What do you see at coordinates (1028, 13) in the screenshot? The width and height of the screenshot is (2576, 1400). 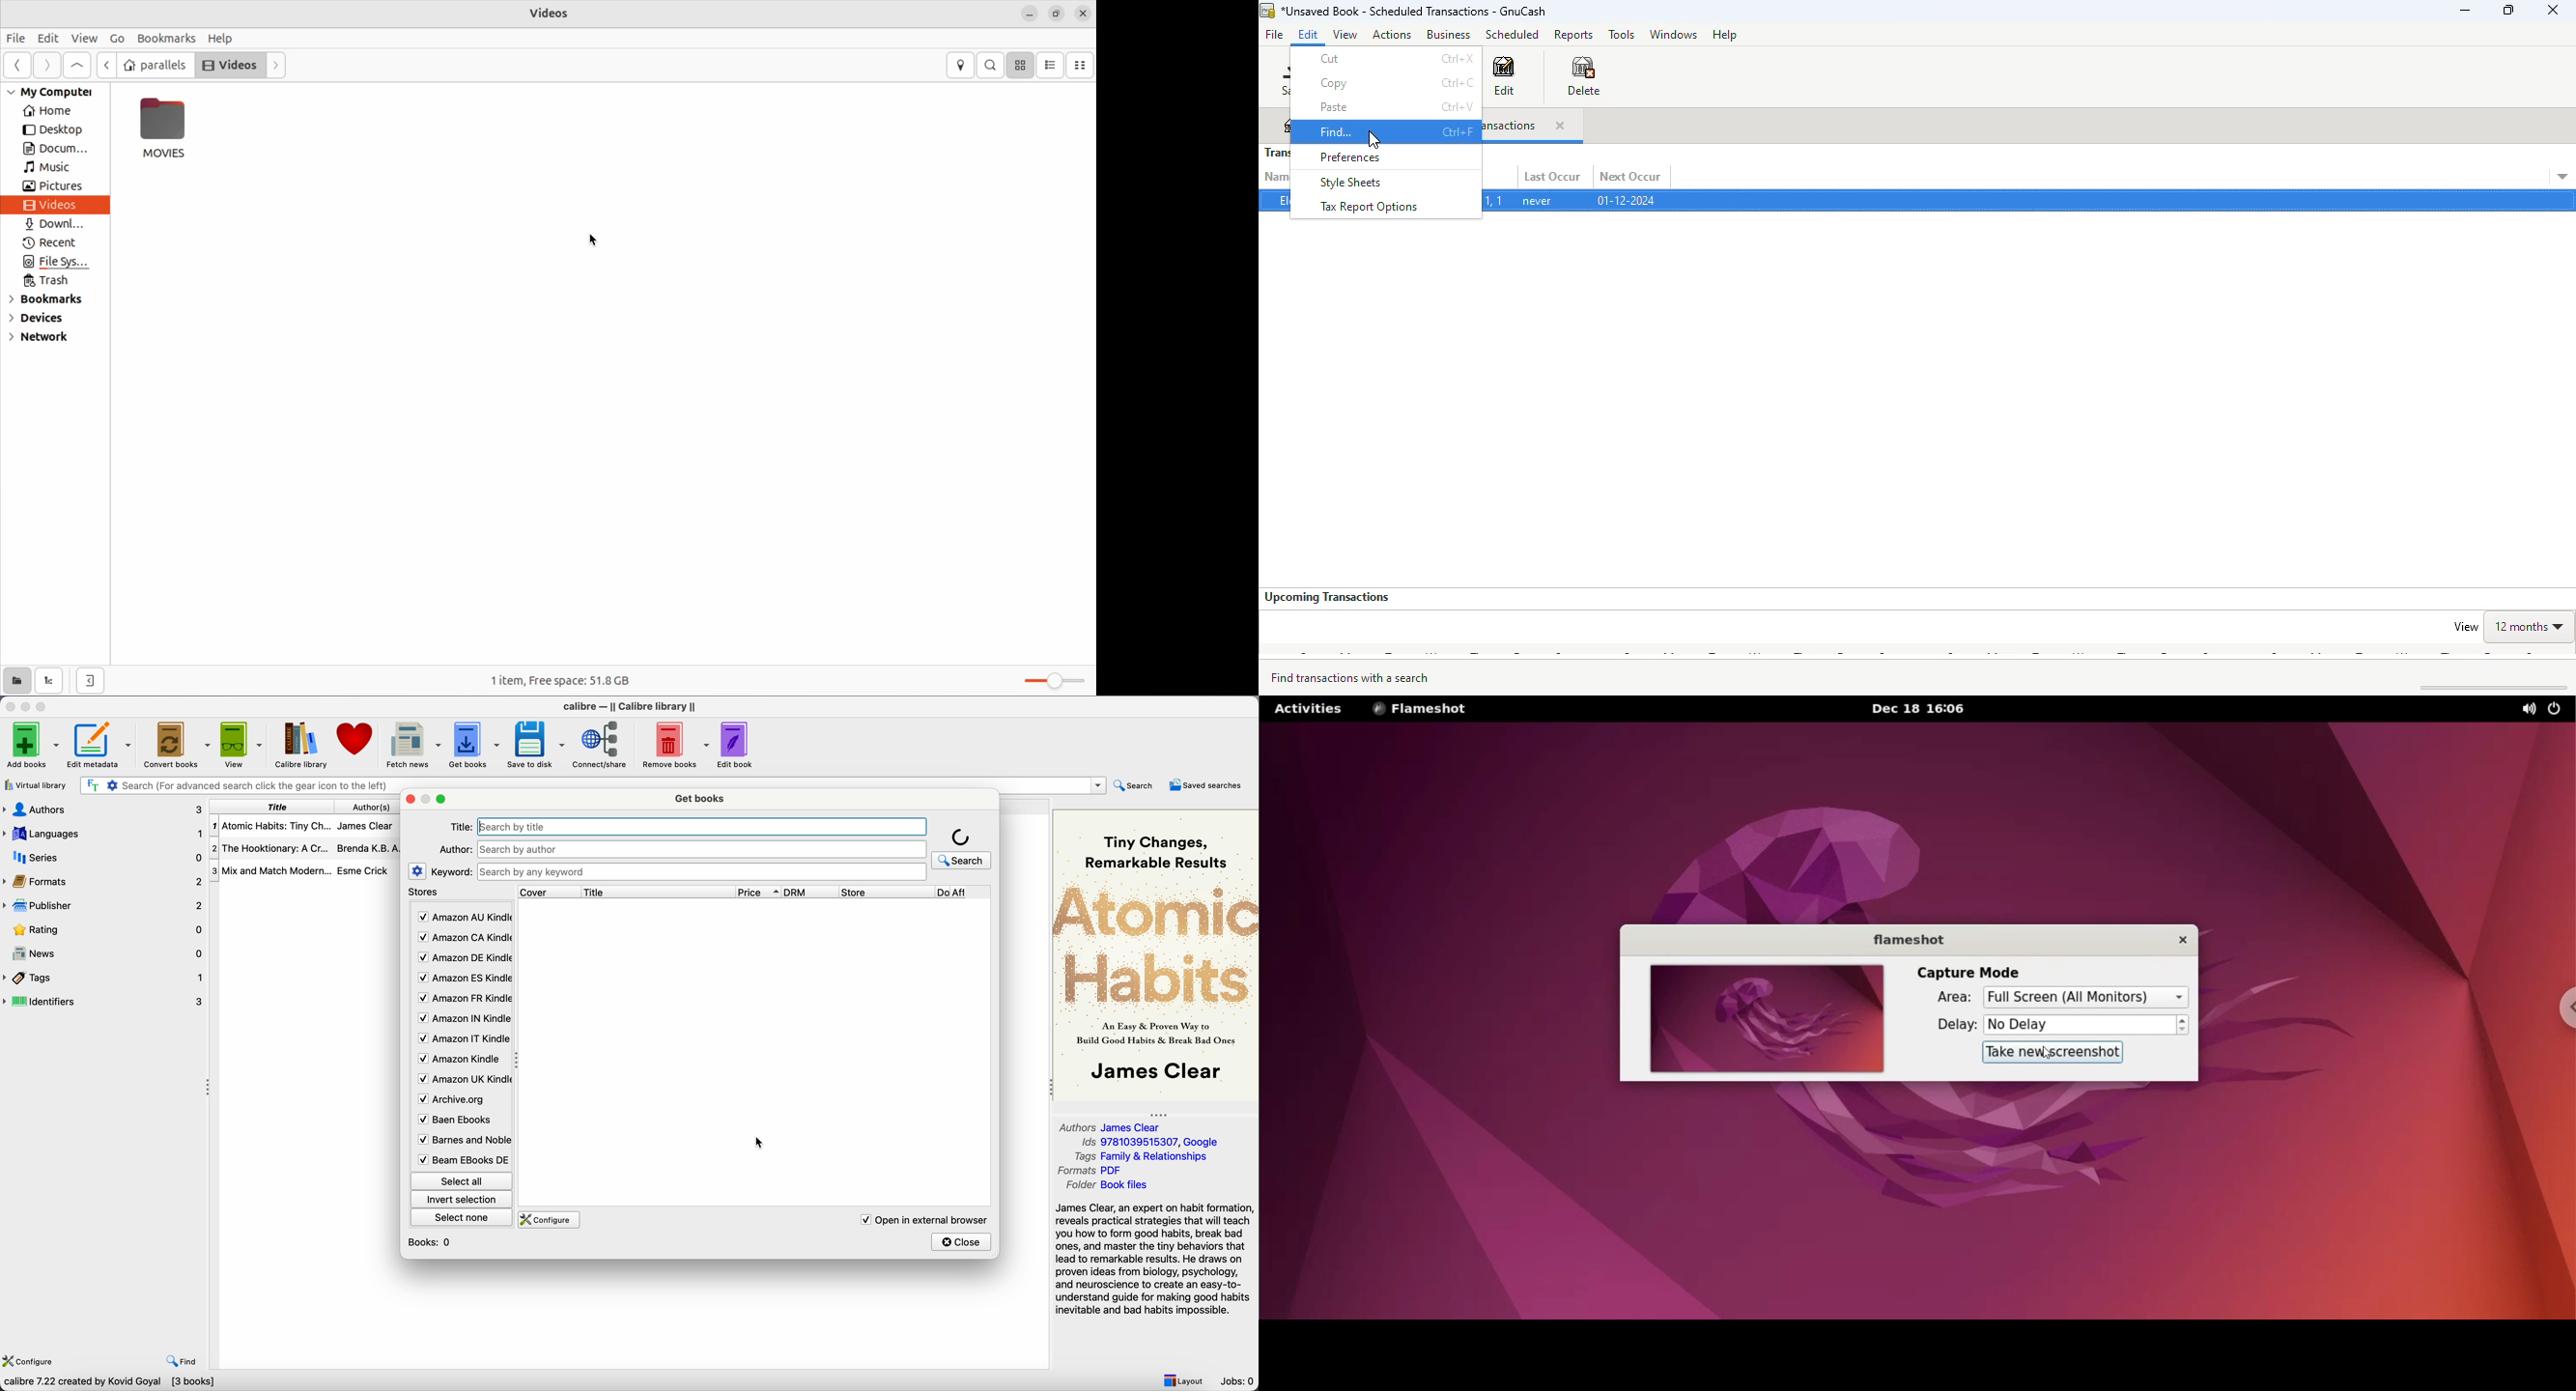 I see `minimize` at bounding box center [1028, 13].